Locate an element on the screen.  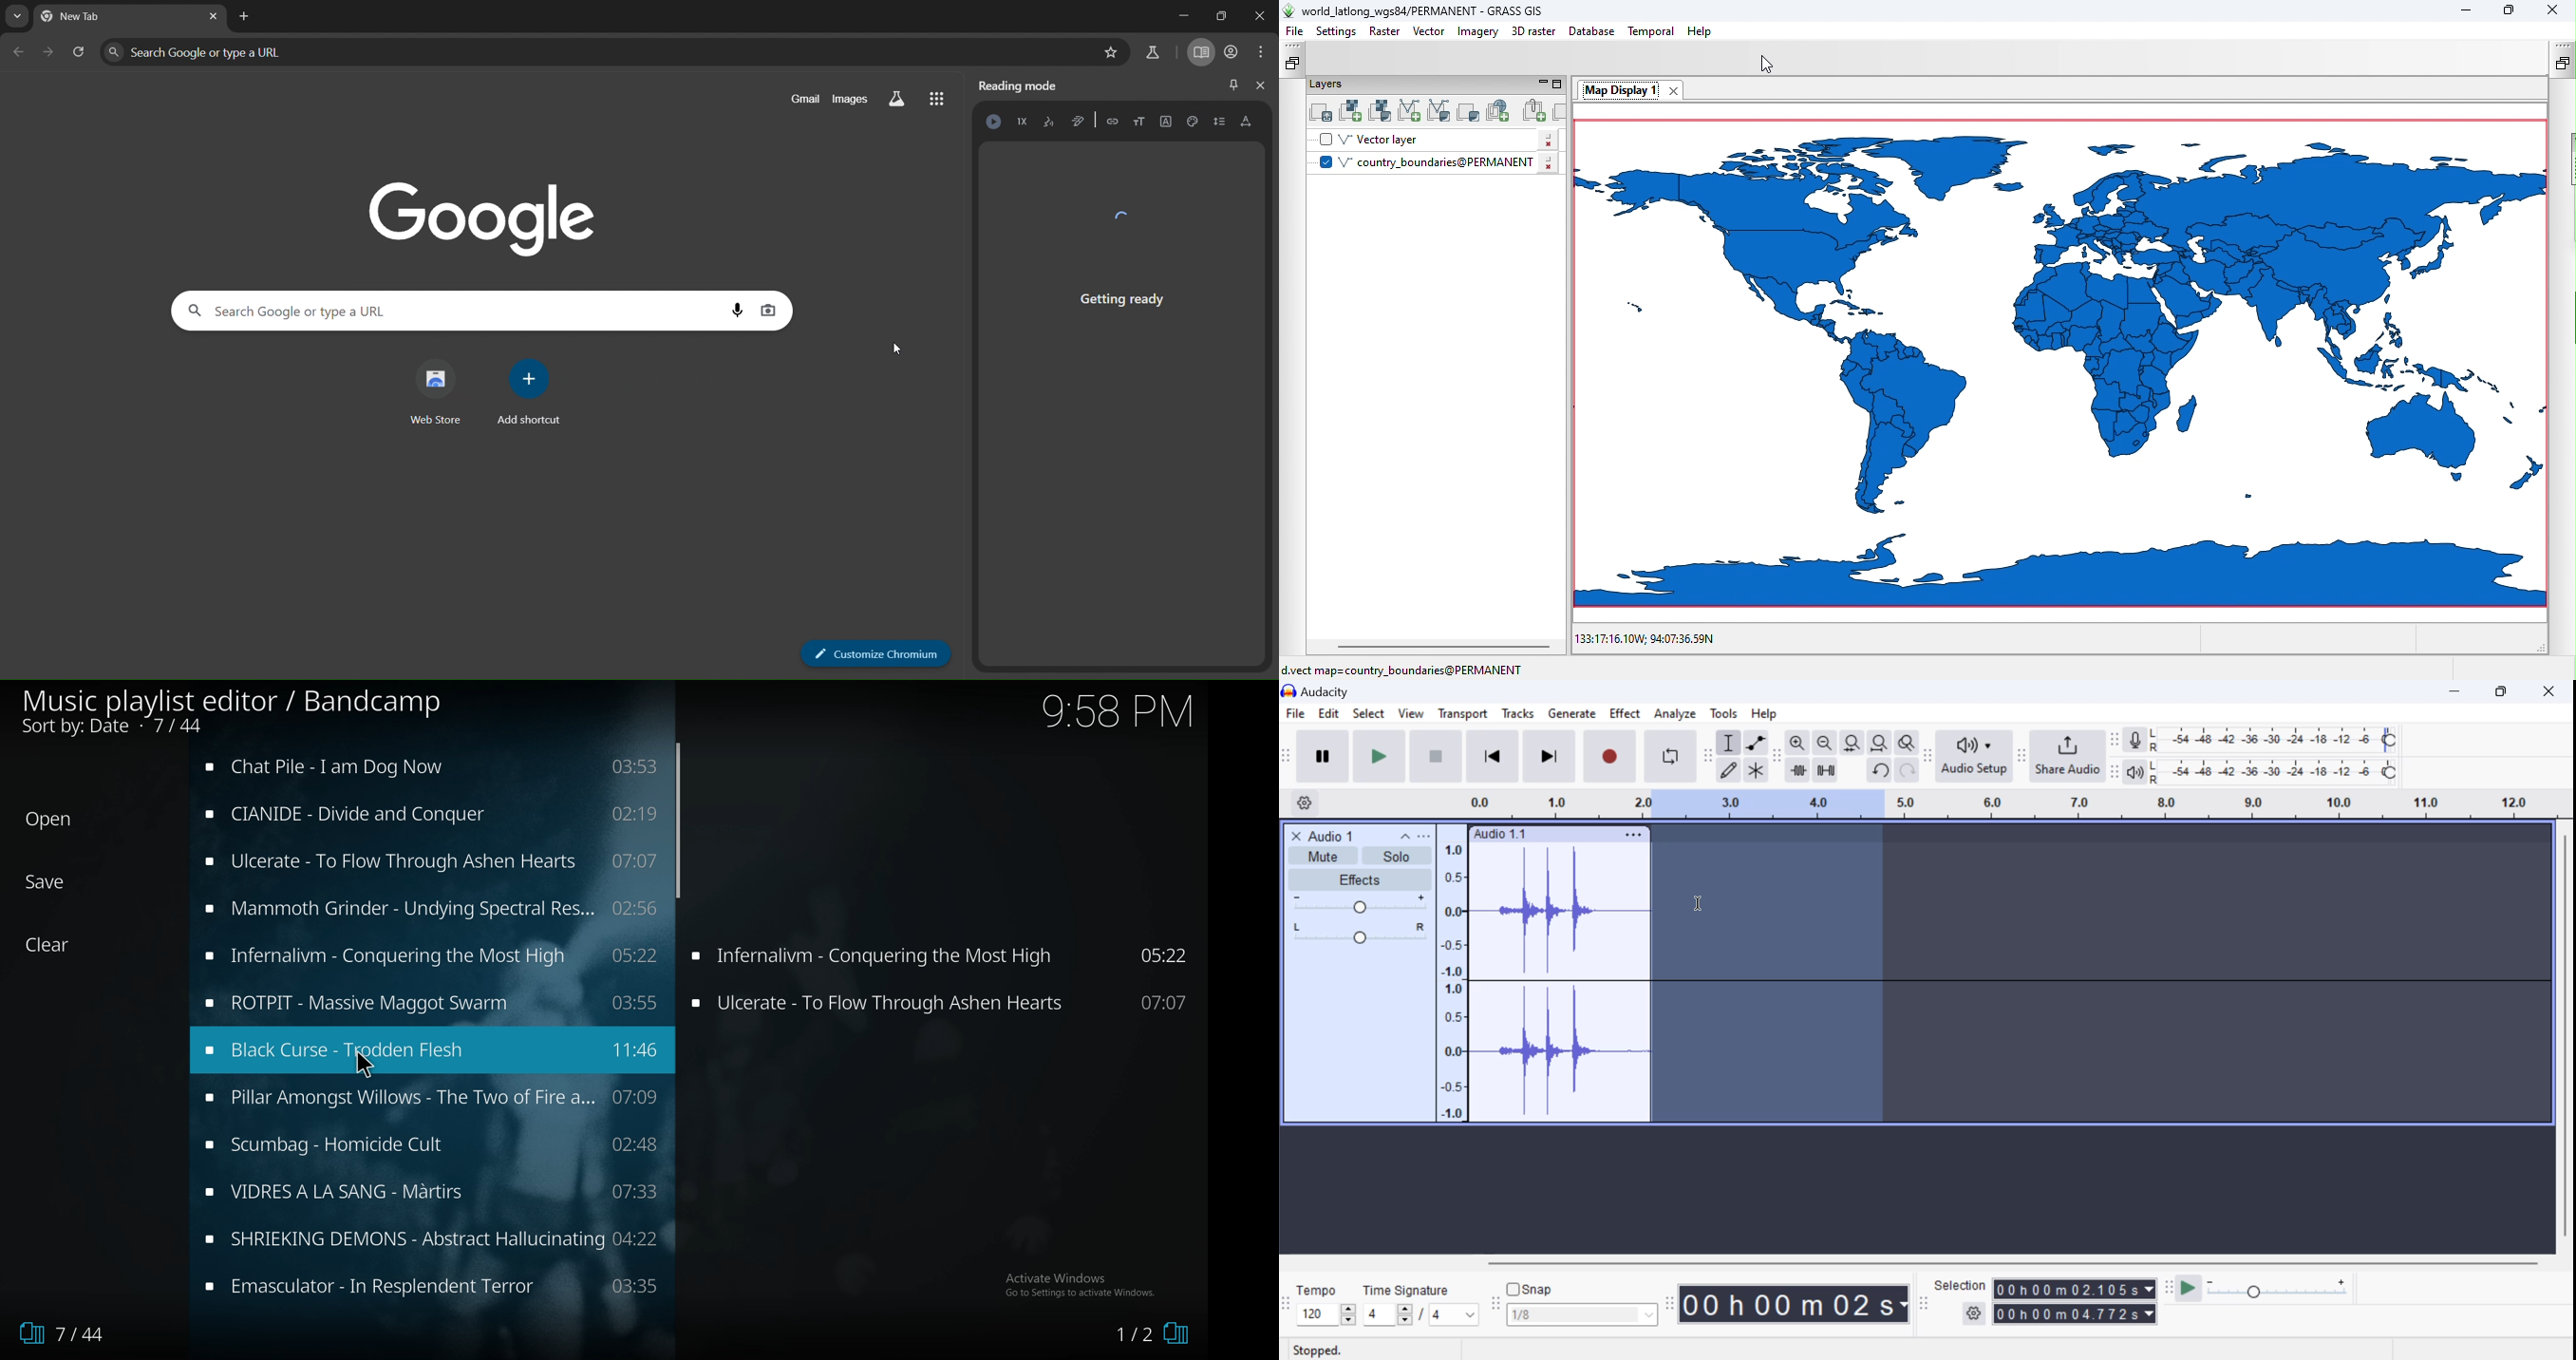
Audio Setup is located at coordinates (1974, 756).